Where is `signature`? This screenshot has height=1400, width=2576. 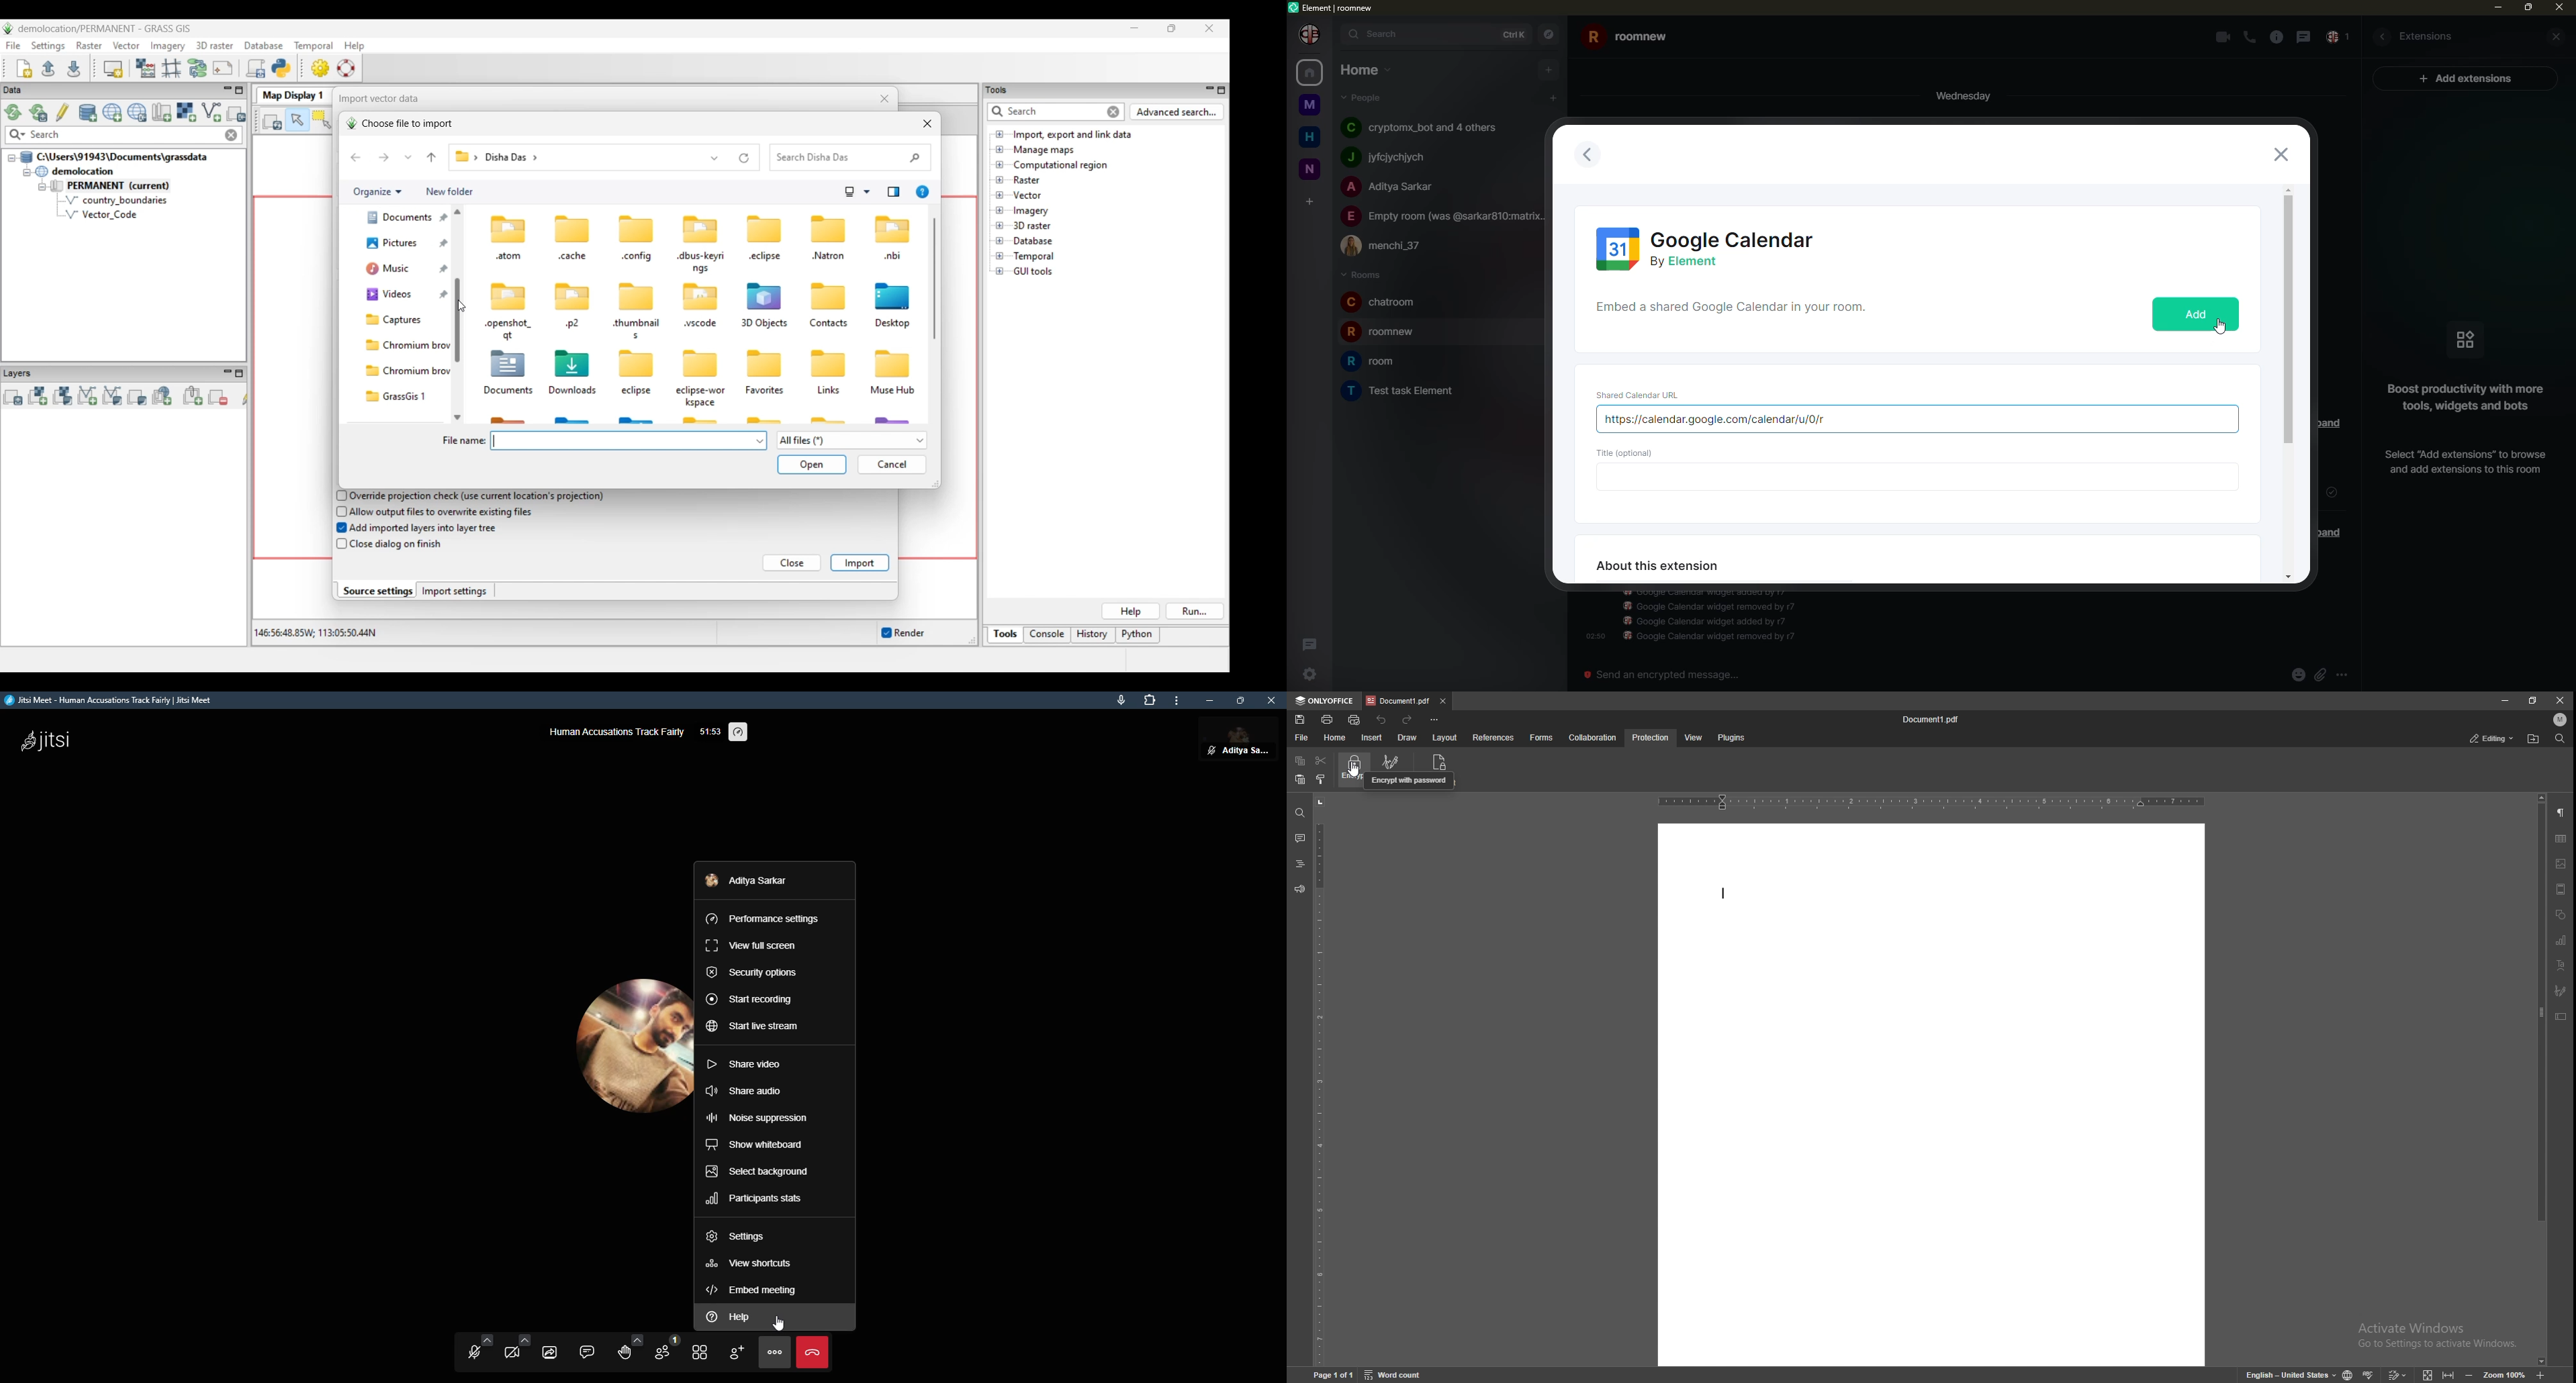 signature is located at coordinates (1399, 762).